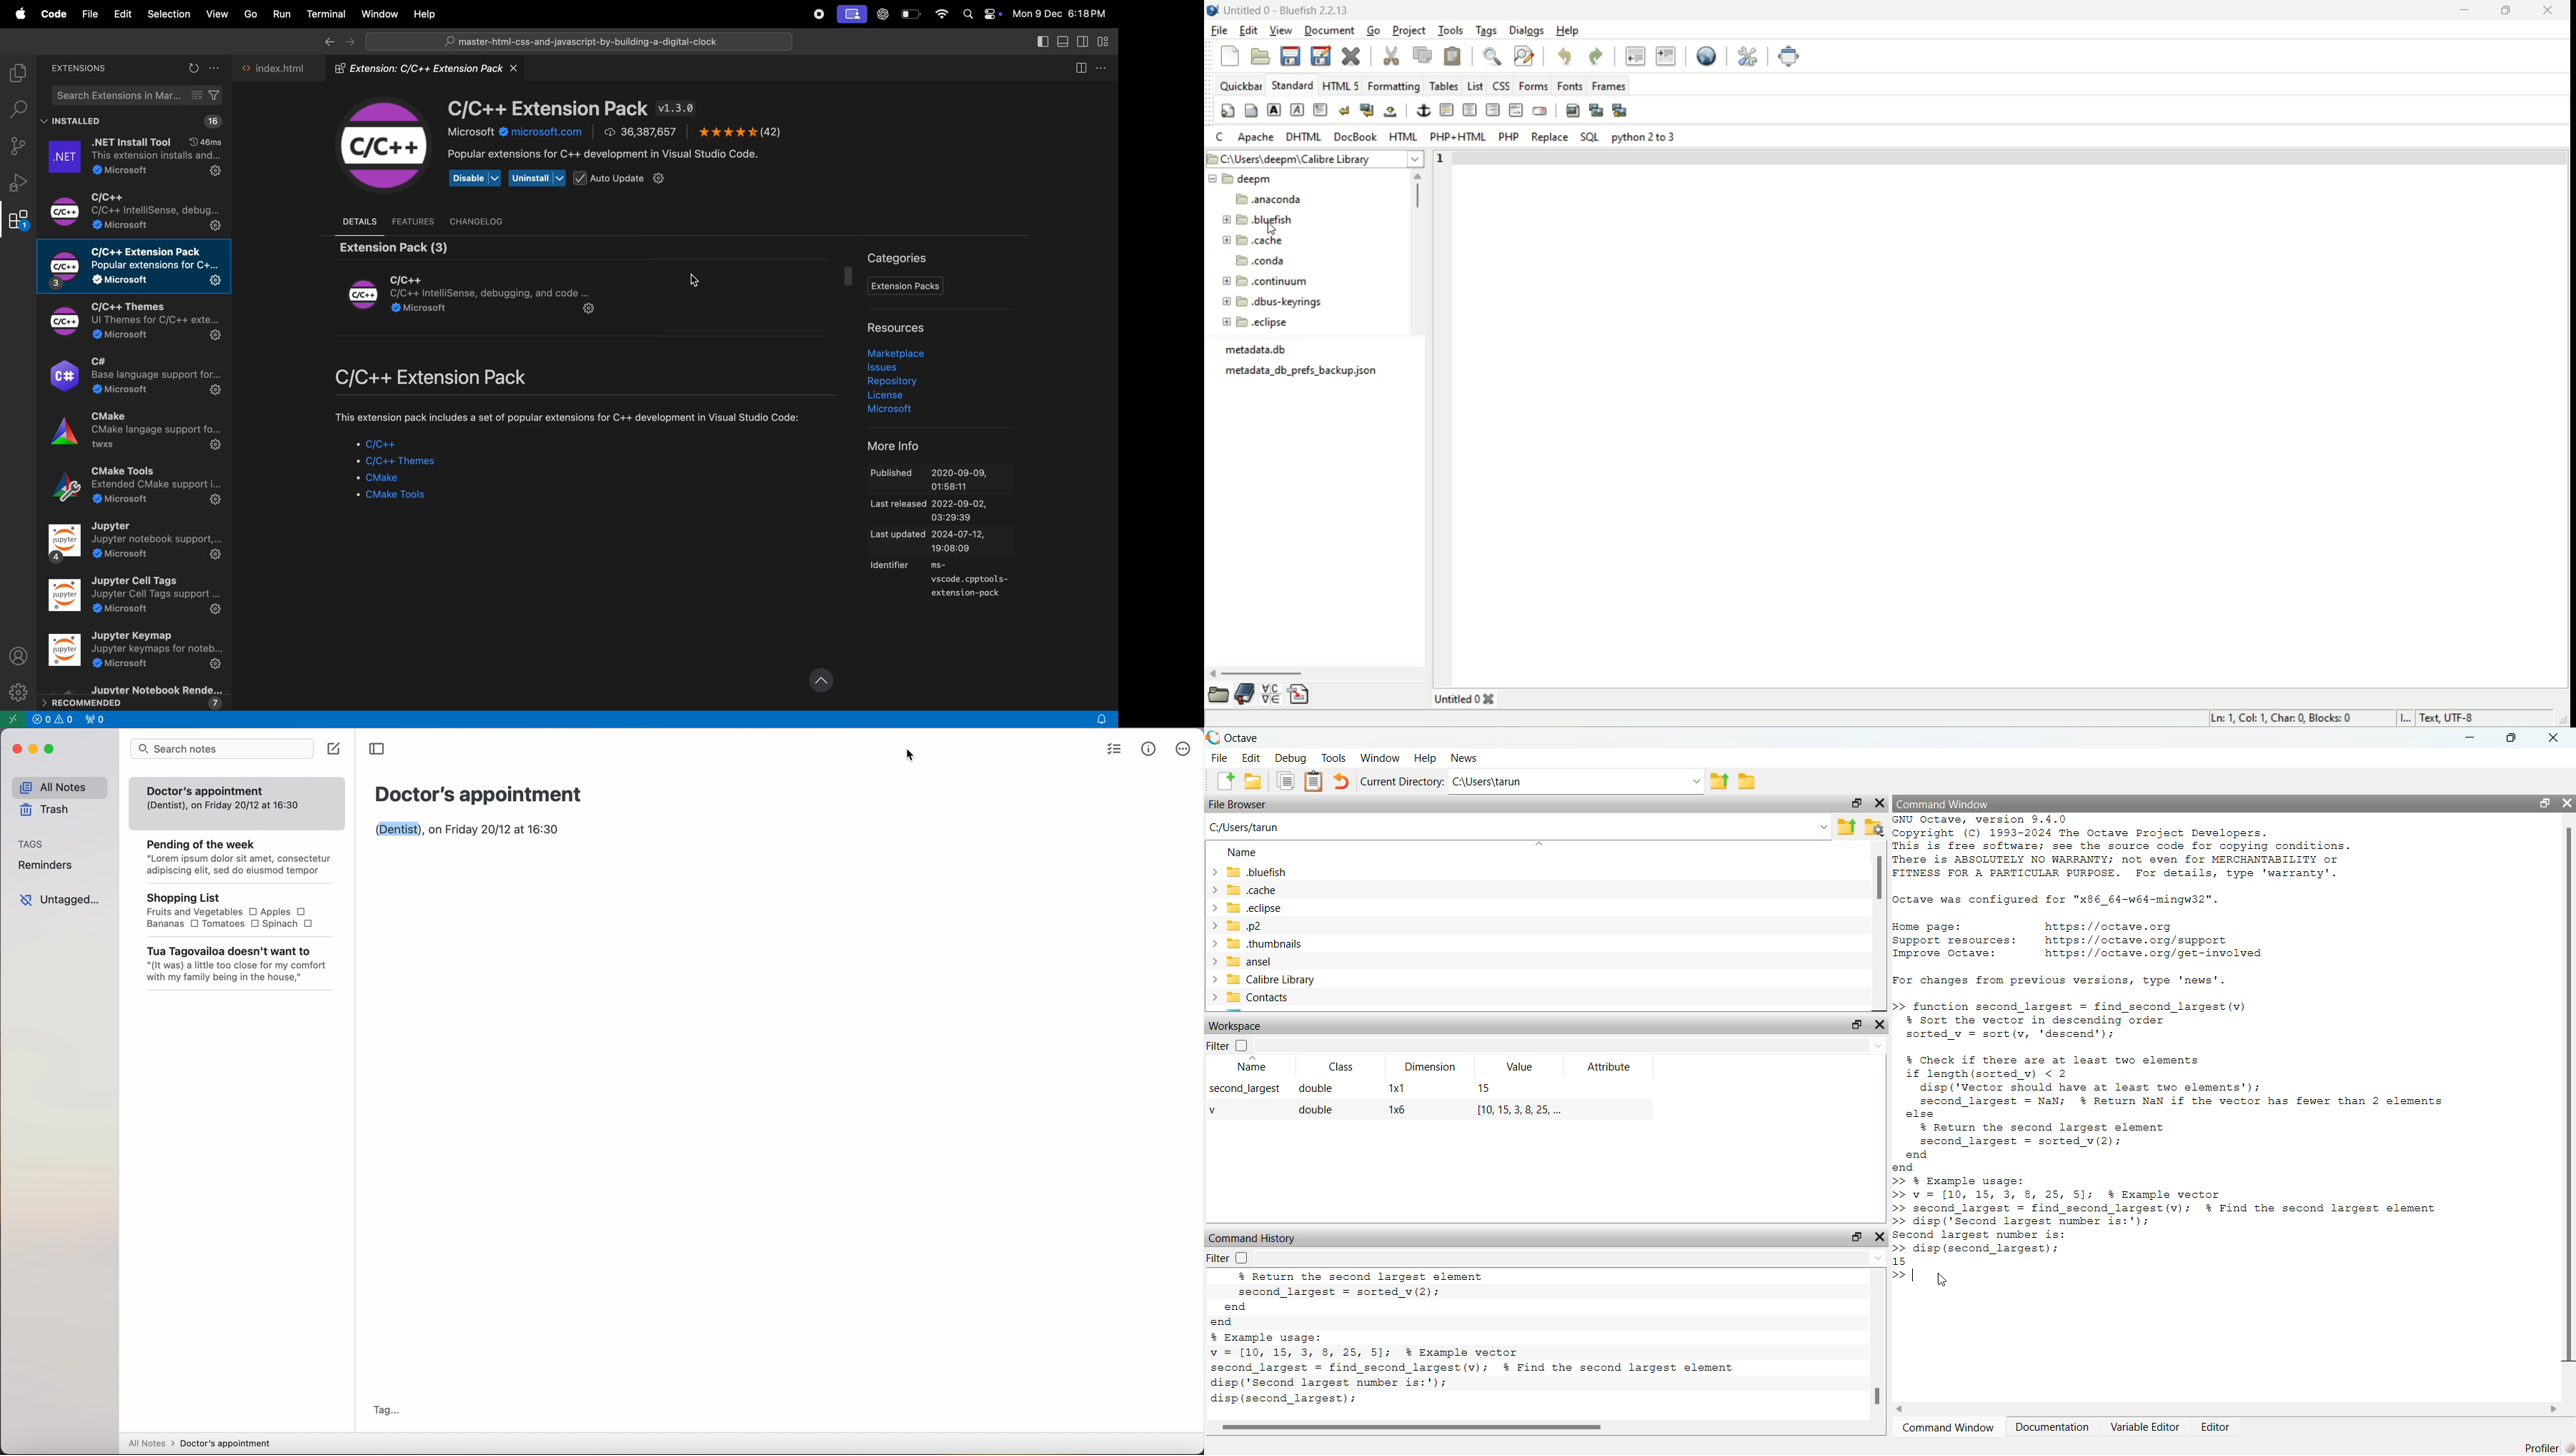  I want to click on minimize, so click(2465, 10).